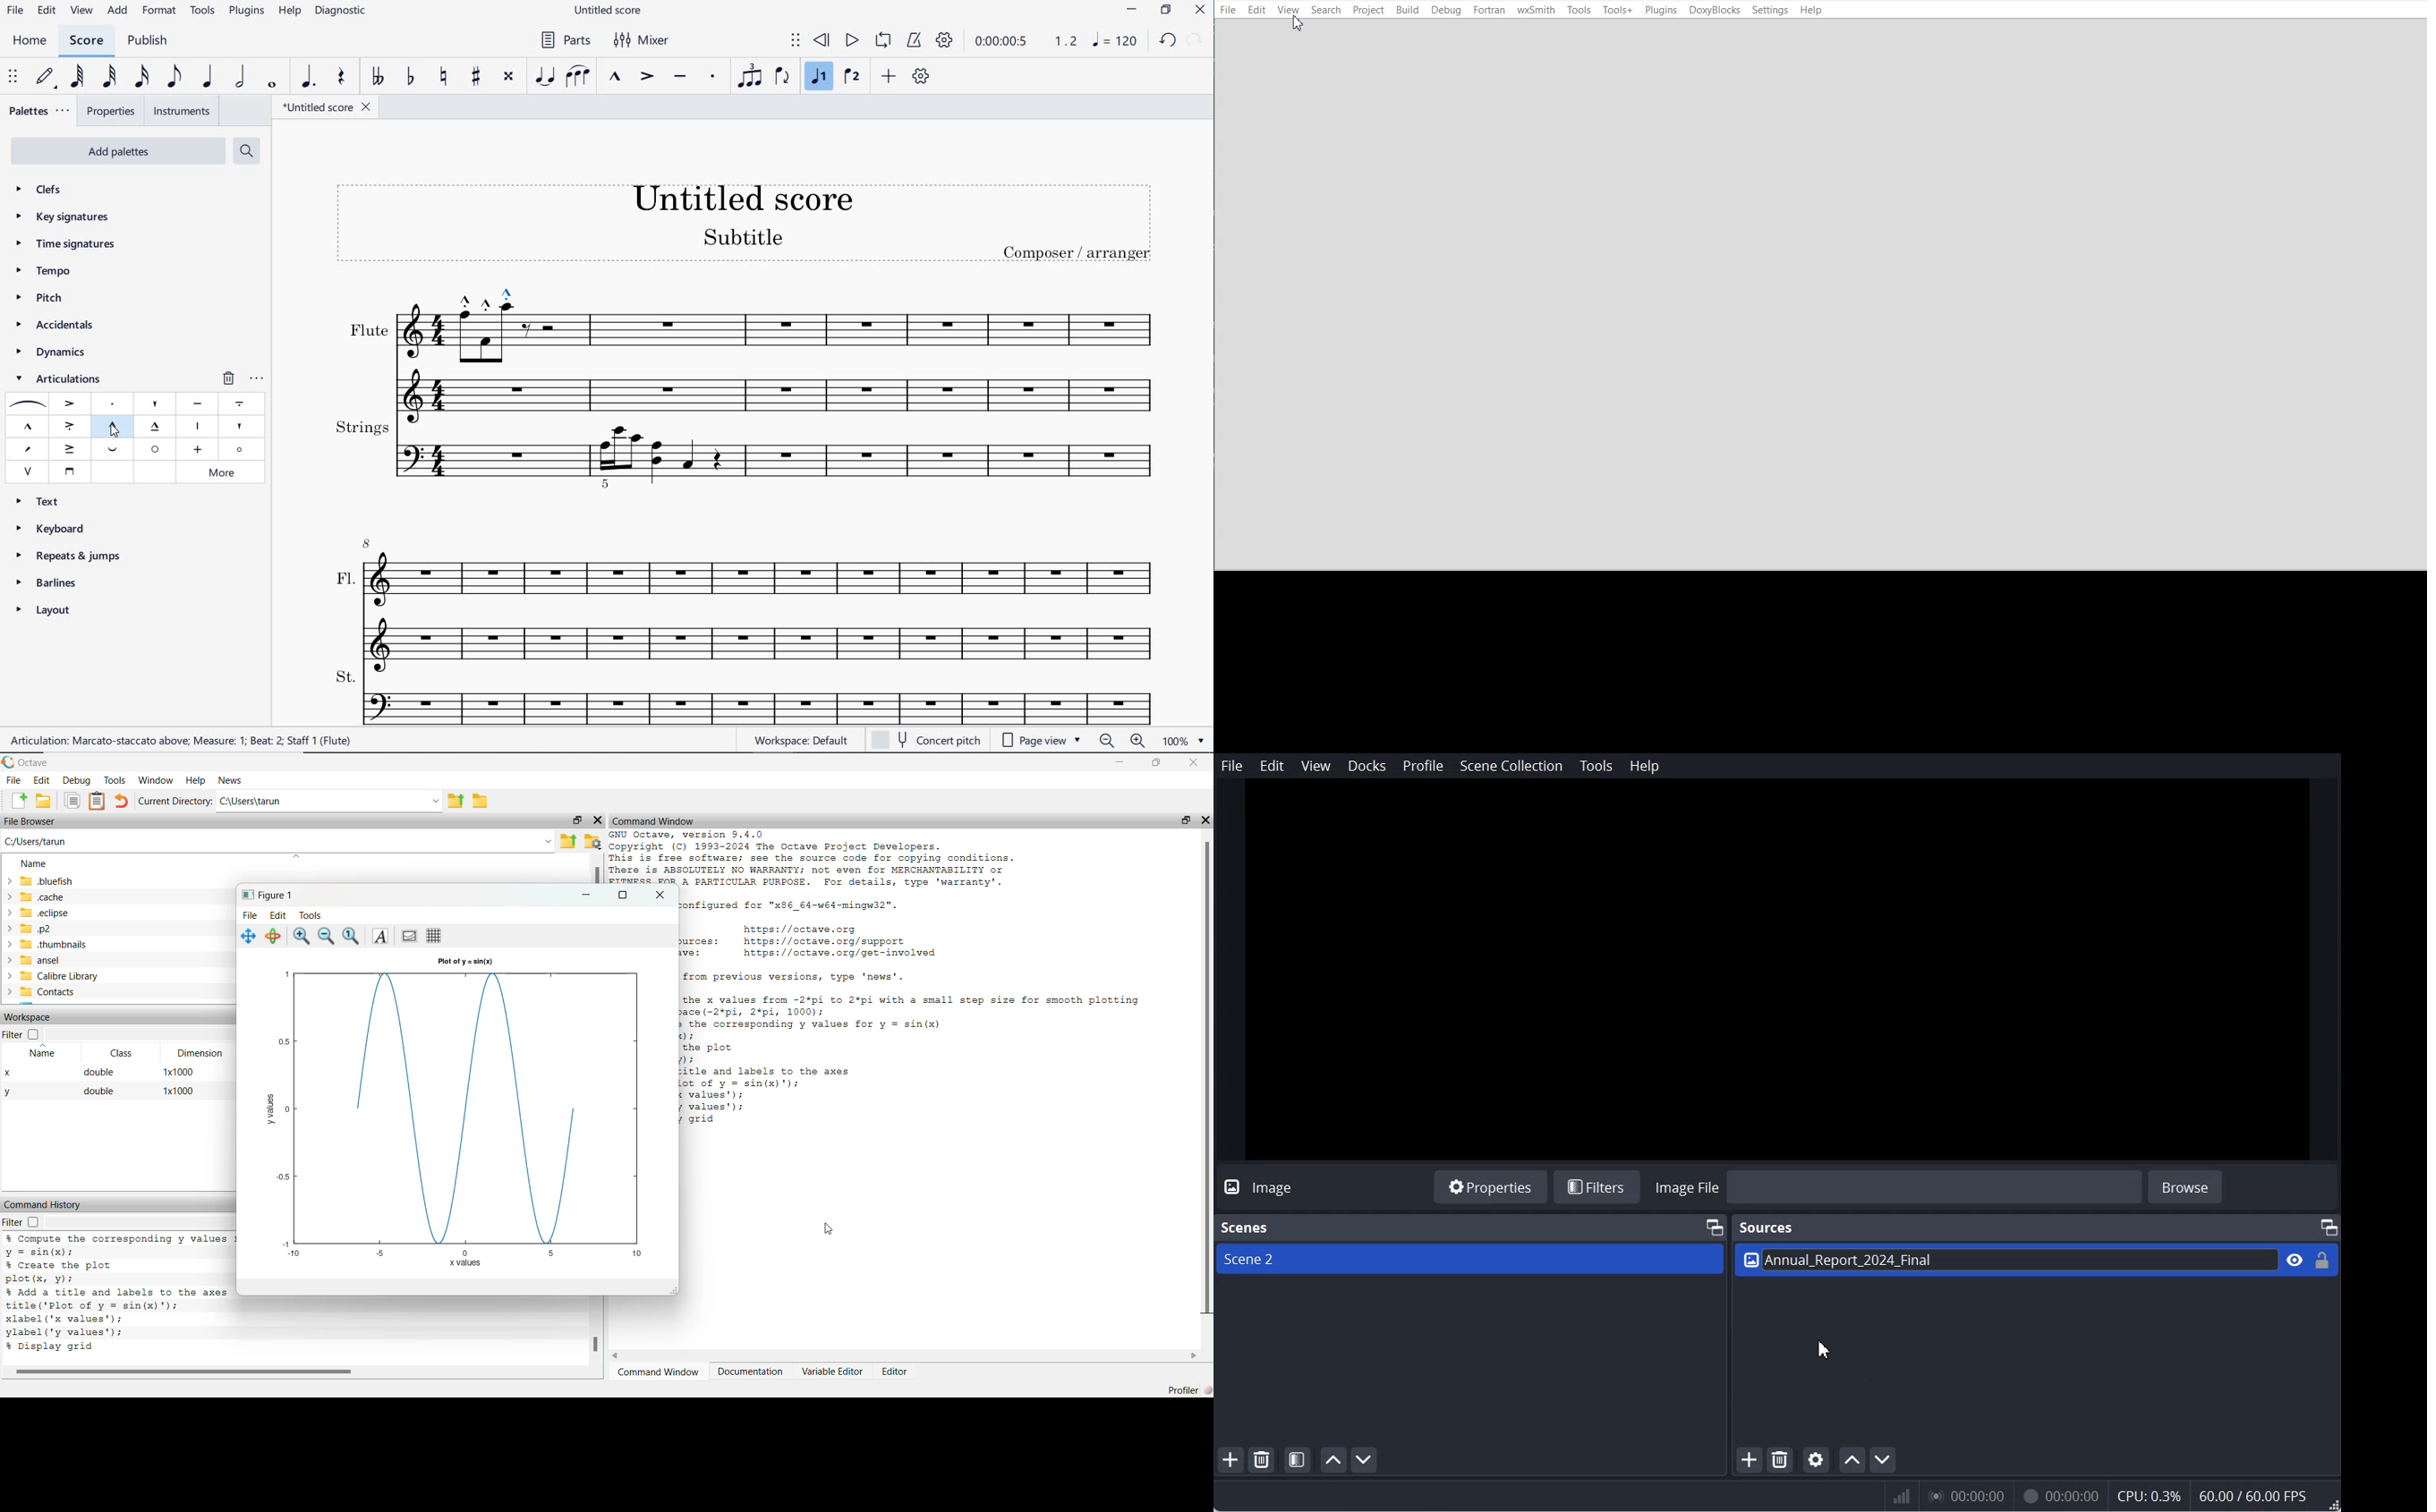 The width and height of the screenshot is (2436, 1512). What do you see at coordinates (28, 822) in the screenshot?
I see `File Browser` at bounding box center [28, 822].